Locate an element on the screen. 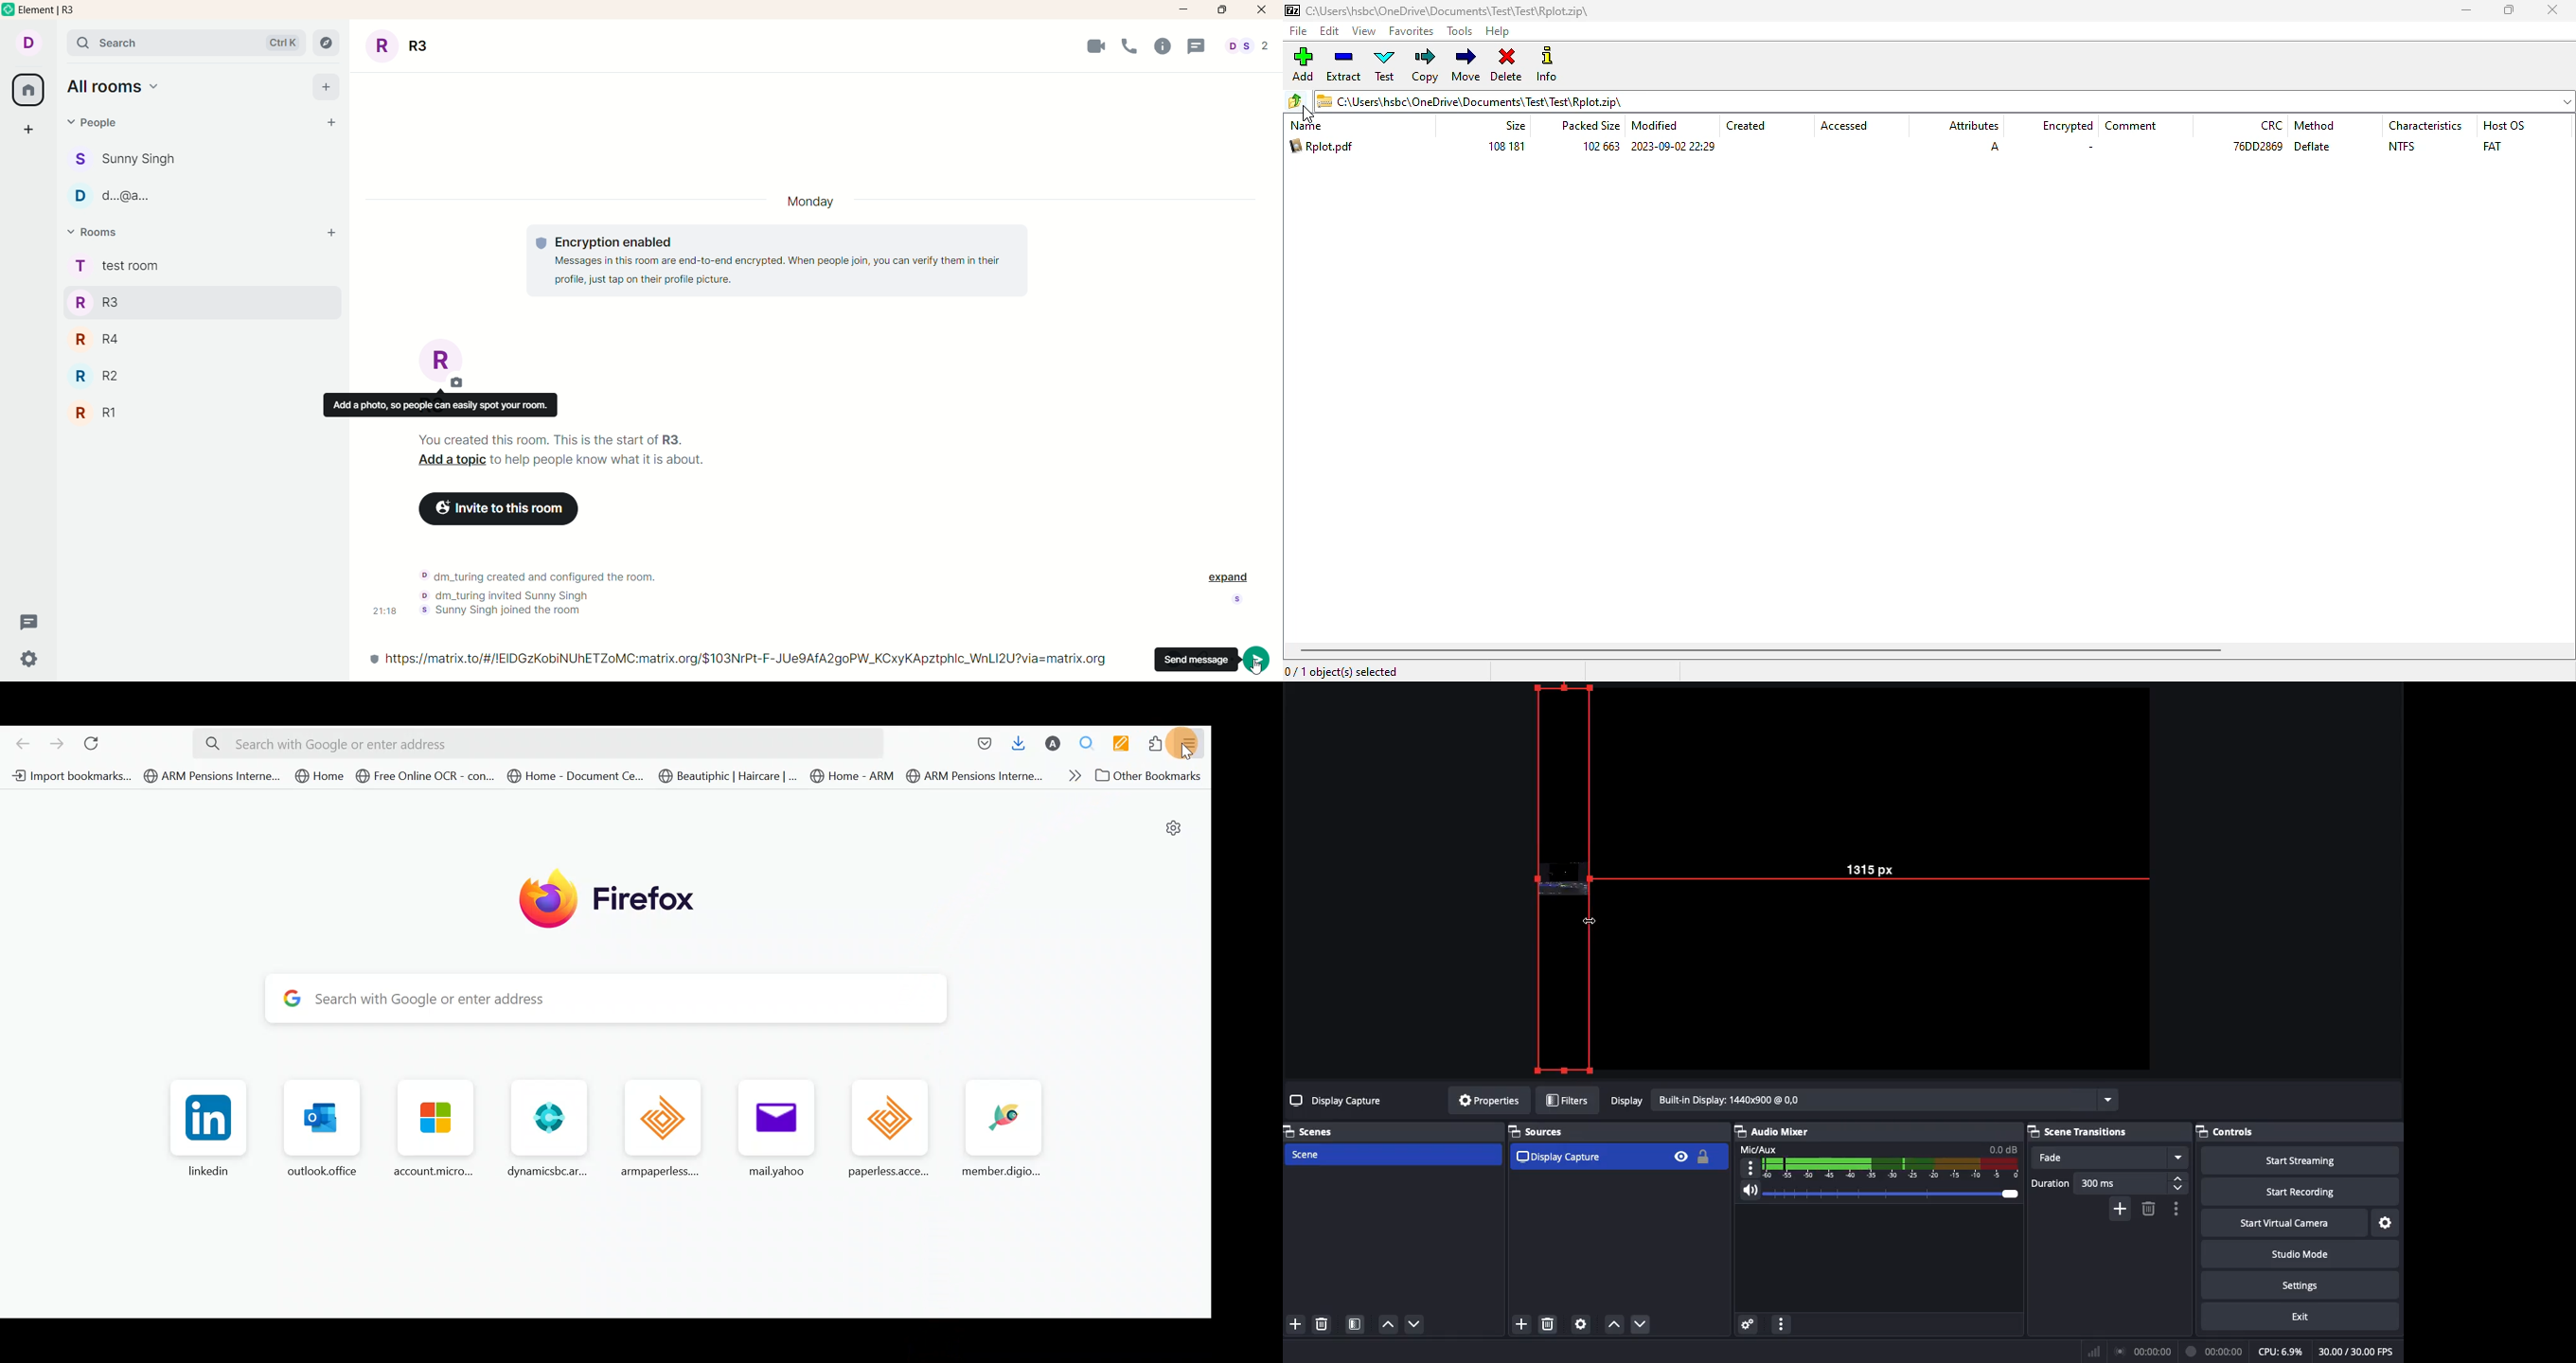 Image resolution: width=2576 pixels, height=1372 pixels. Down is located at coordinates (1644, 1326).